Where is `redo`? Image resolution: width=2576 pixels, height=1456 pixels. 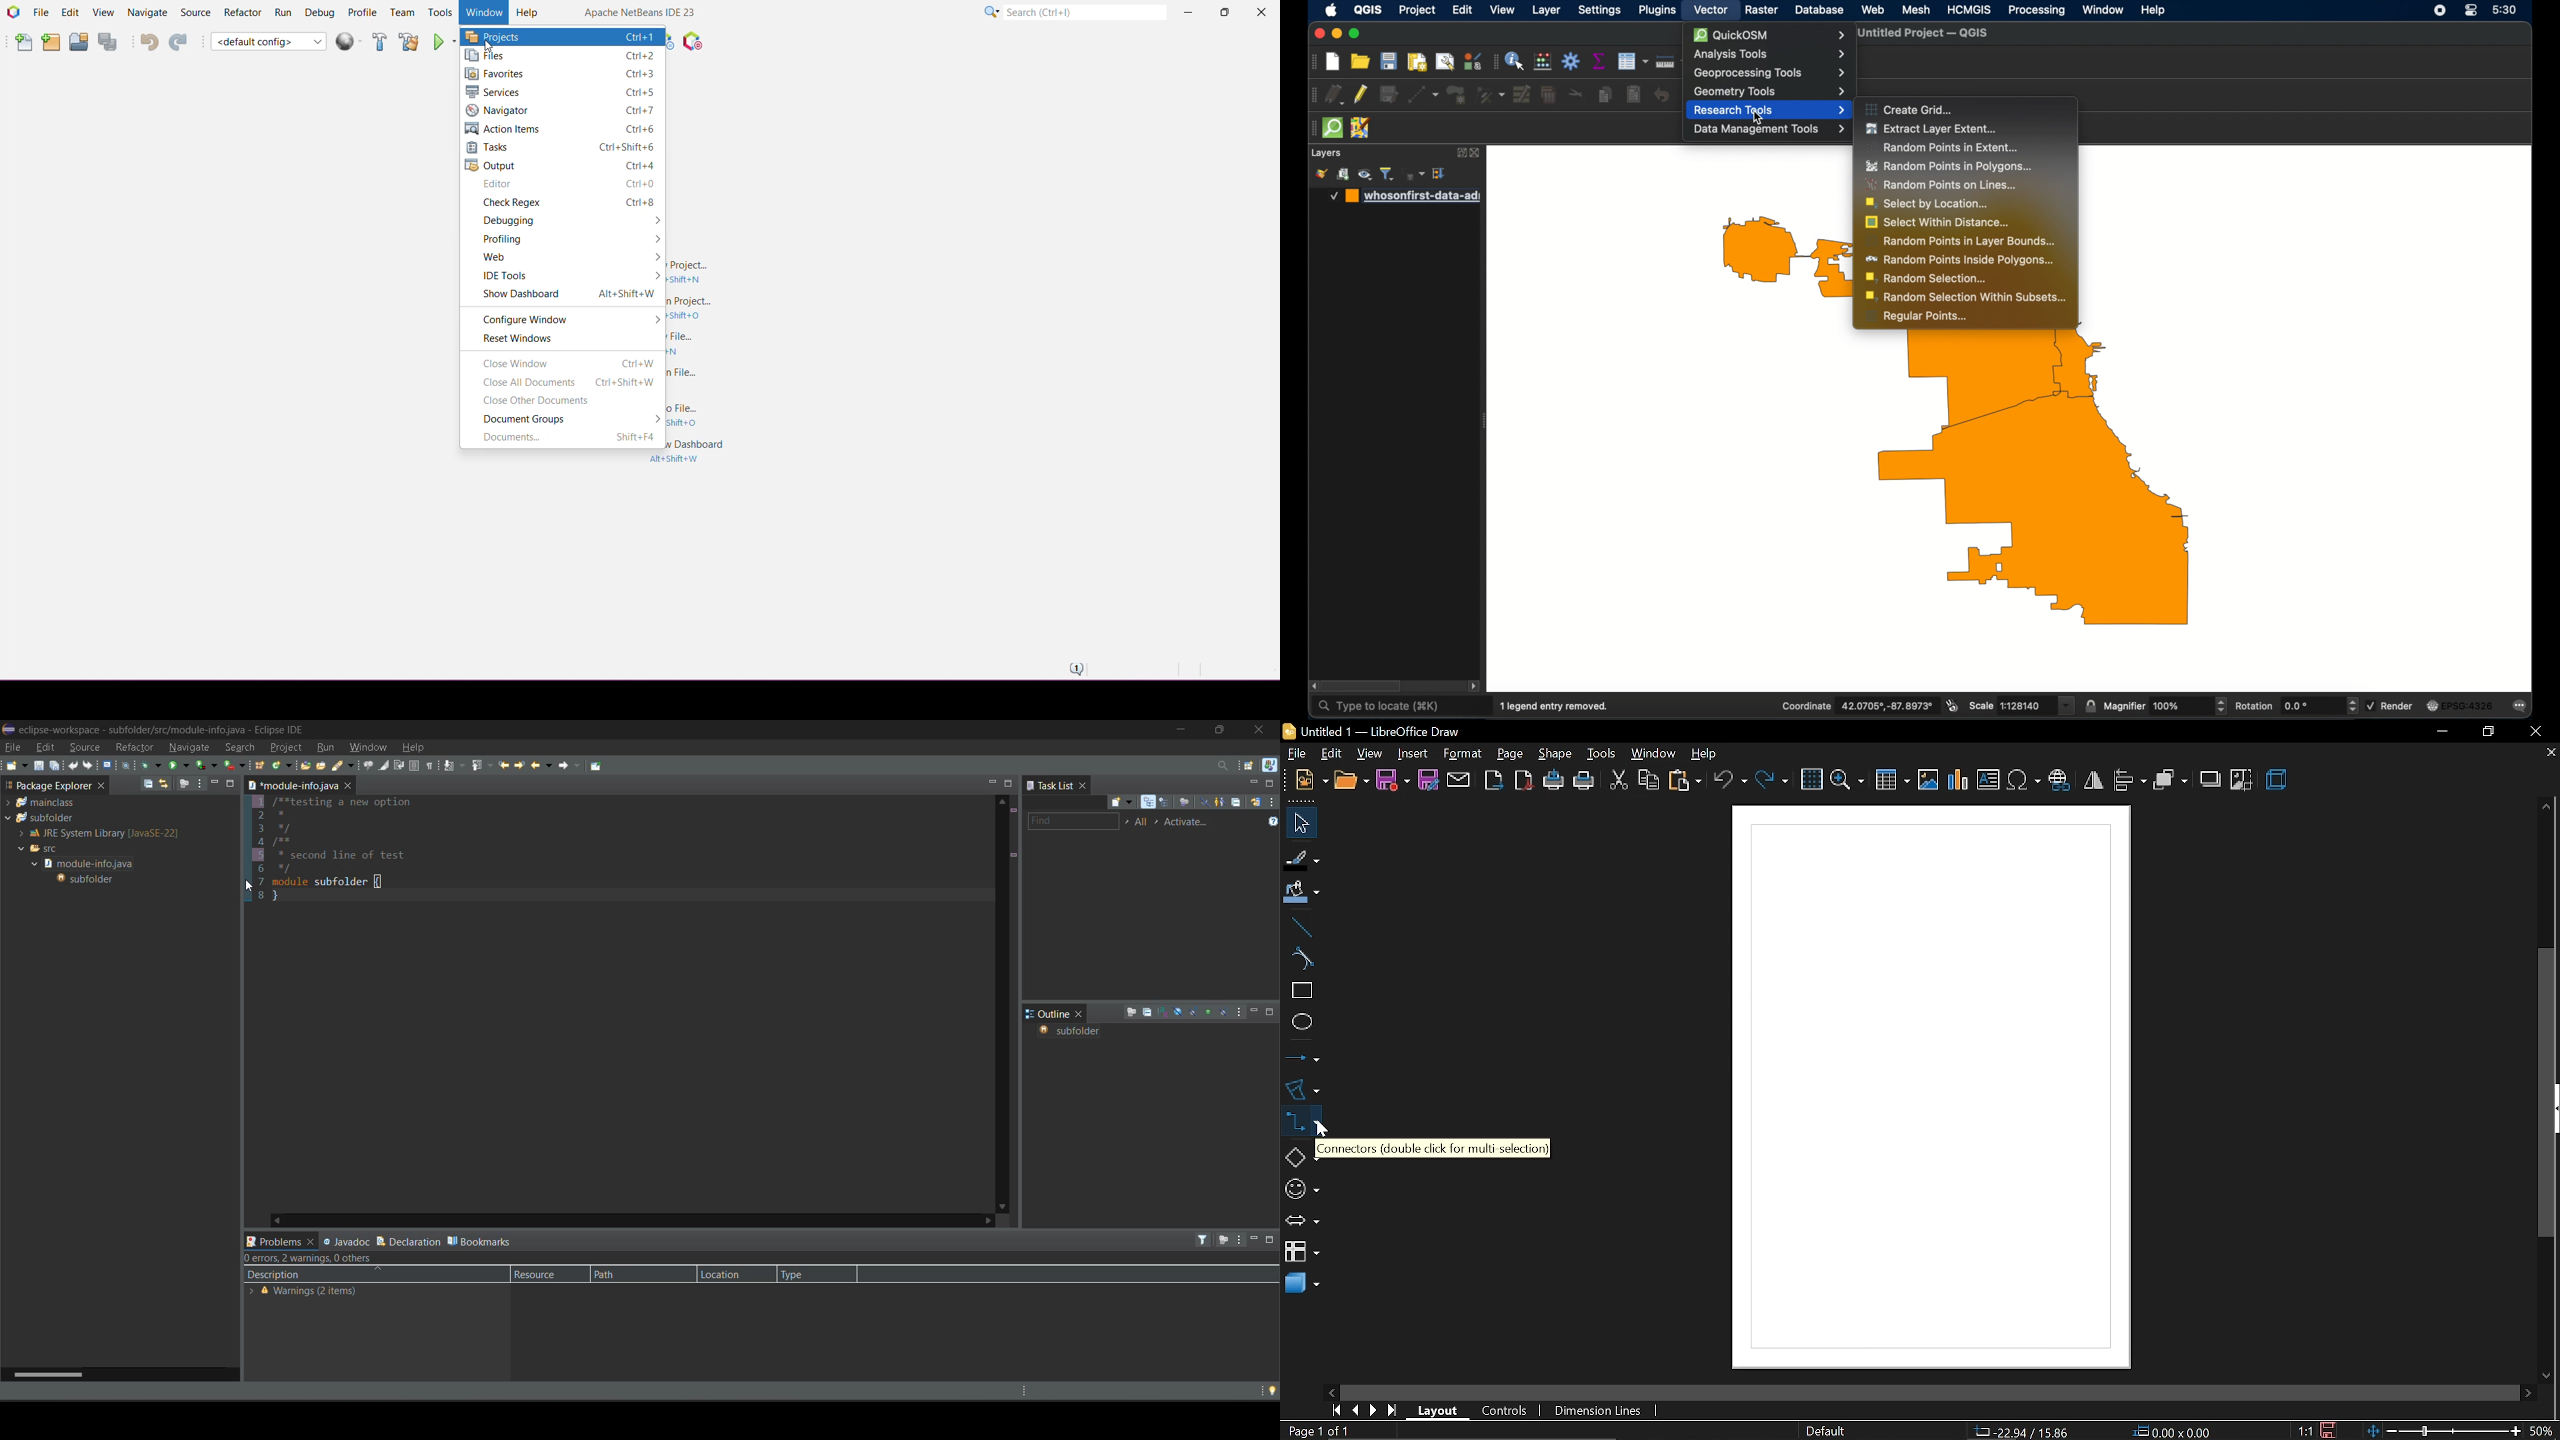 redo is located at coordinates (89, 765).